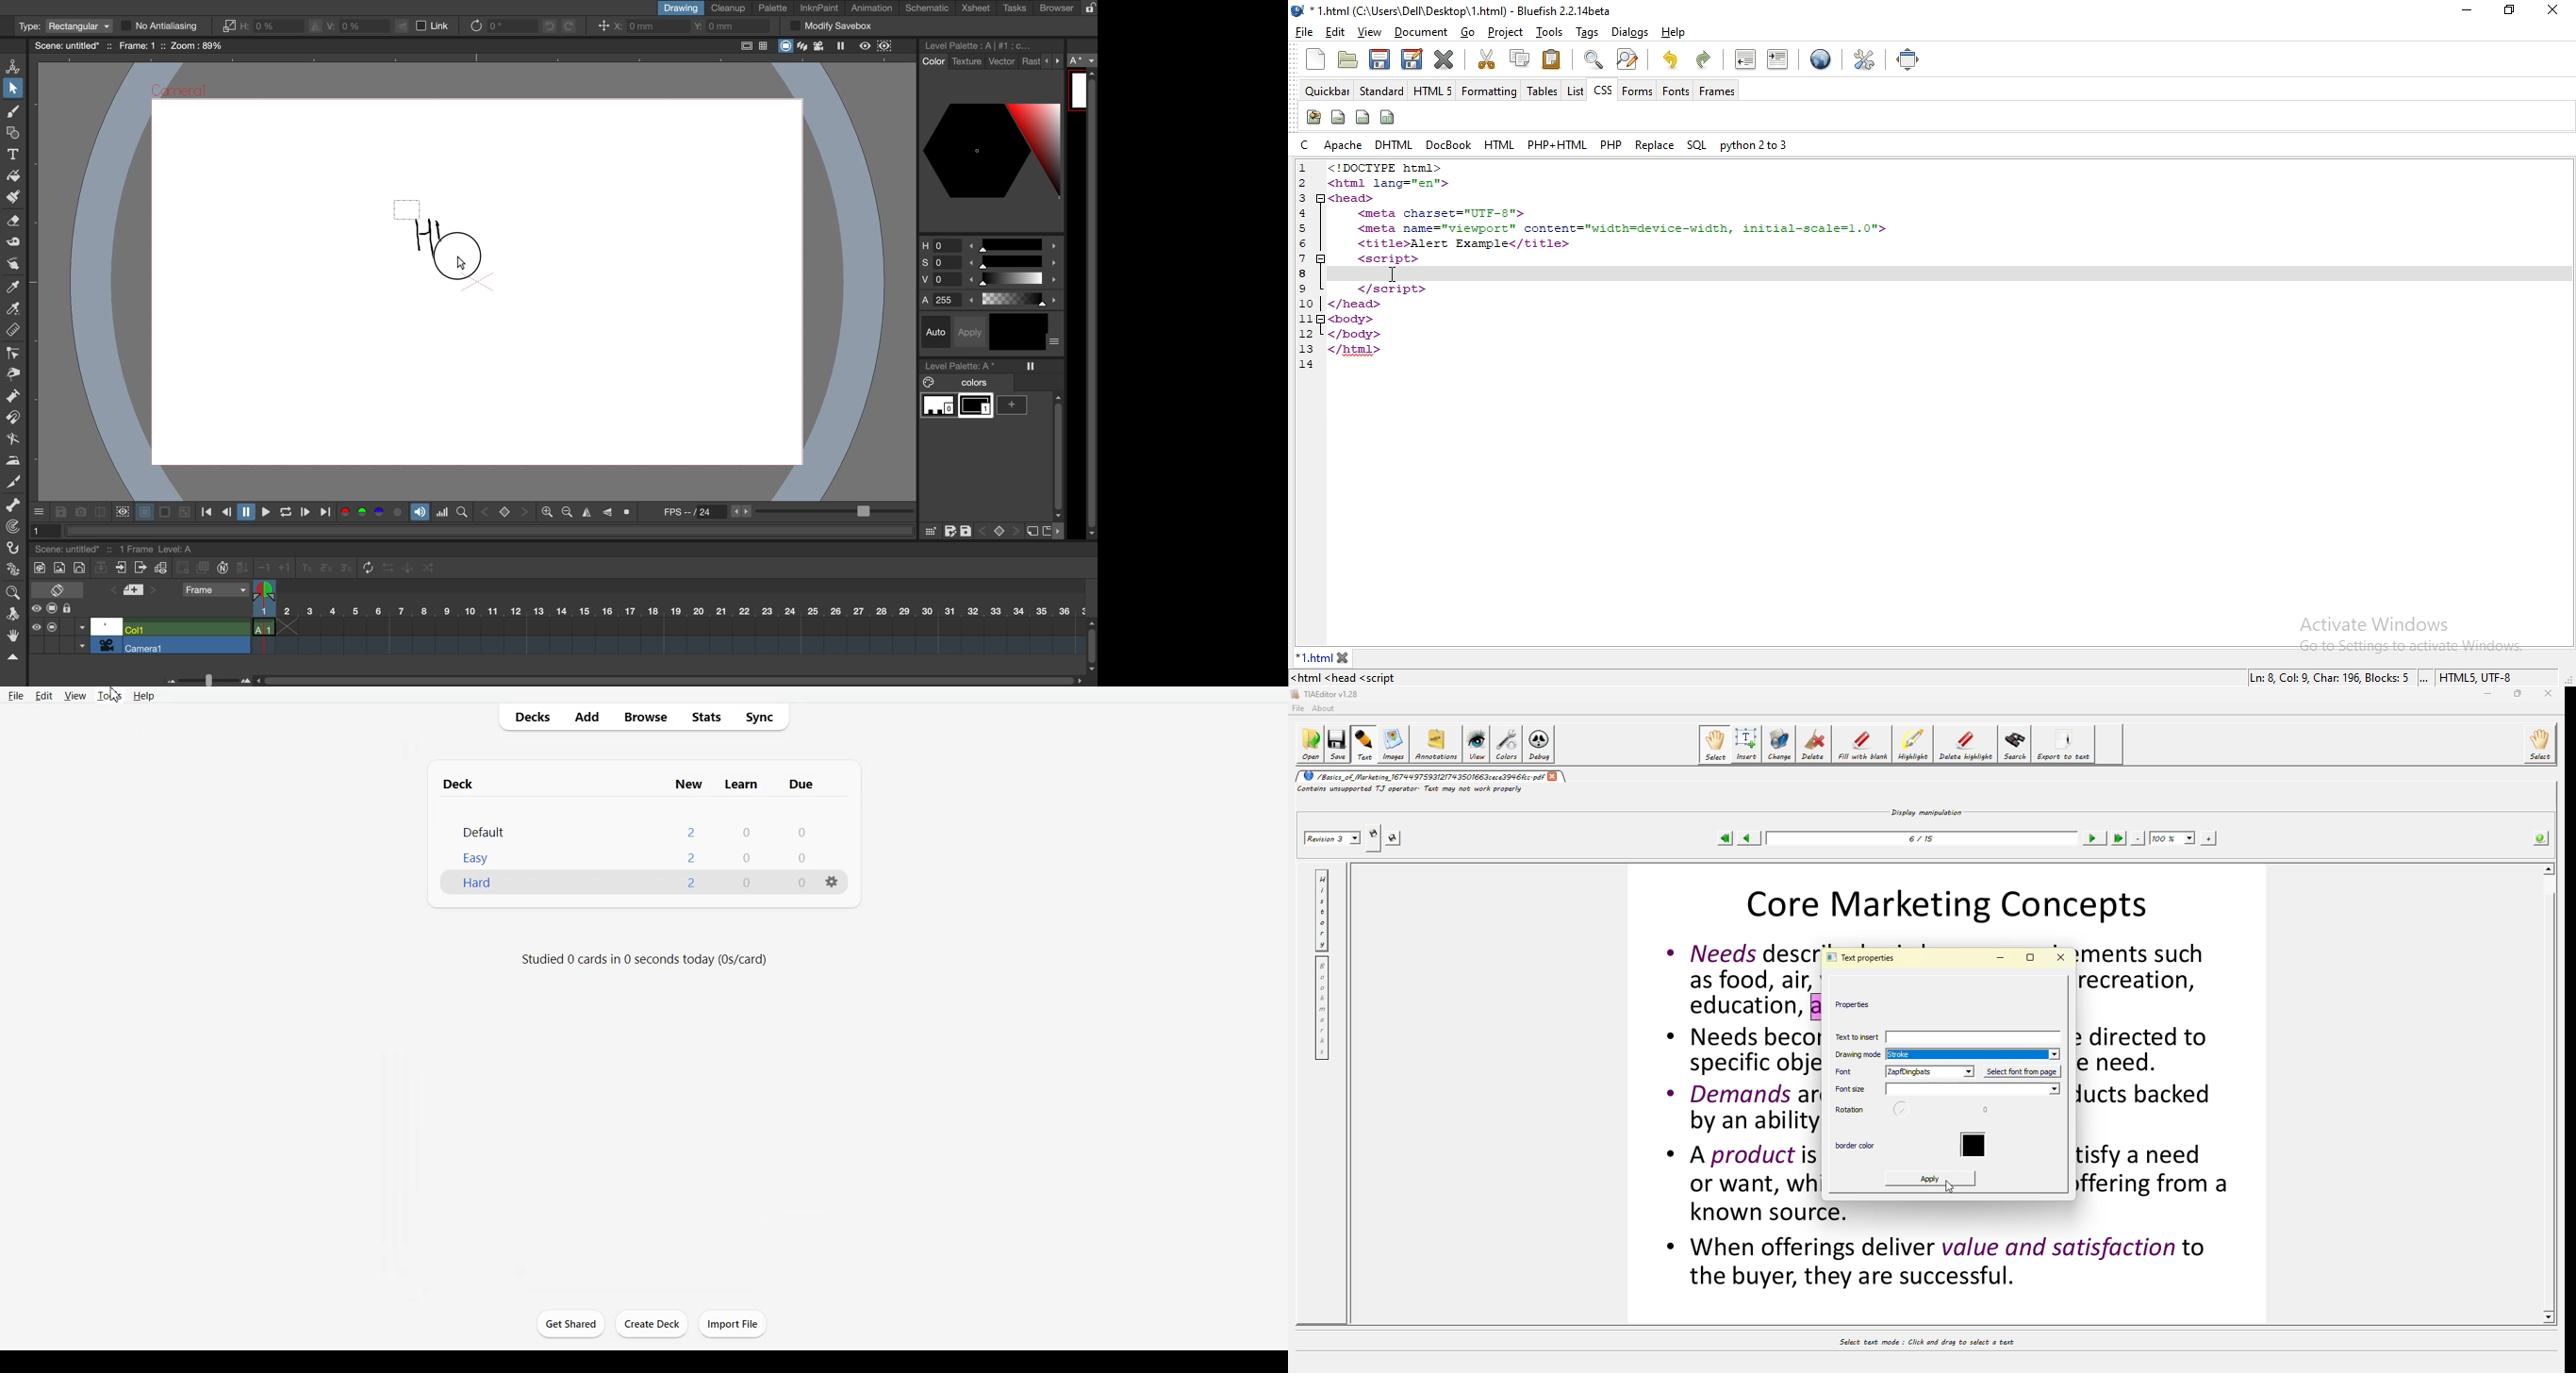  Describe the element at coordinates (184, 568) in the screenshot. I see `create blank drawing` at that location.